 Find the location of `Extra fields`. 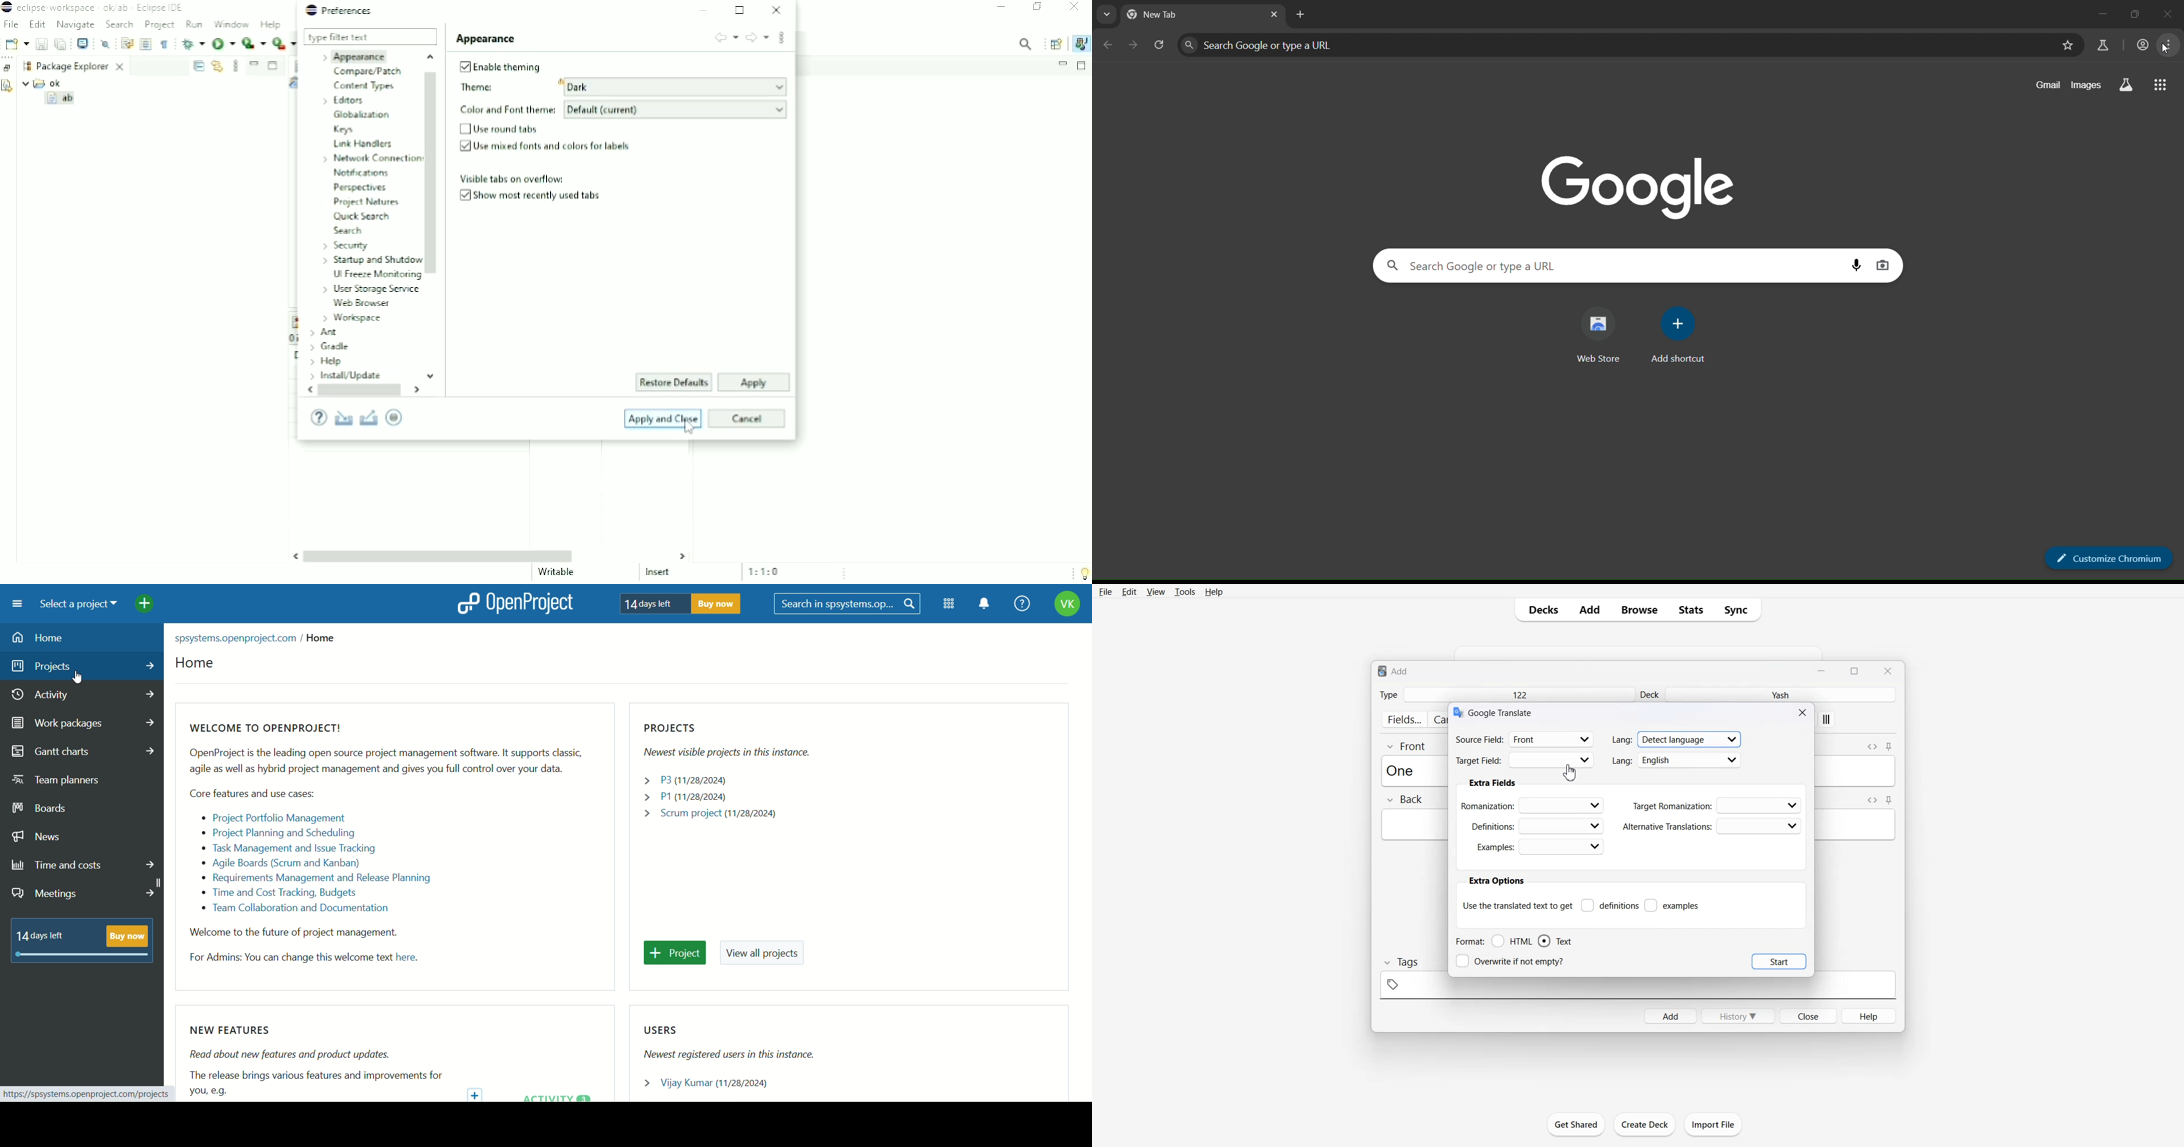

Extra fields is located at coordinates (1494, 784).